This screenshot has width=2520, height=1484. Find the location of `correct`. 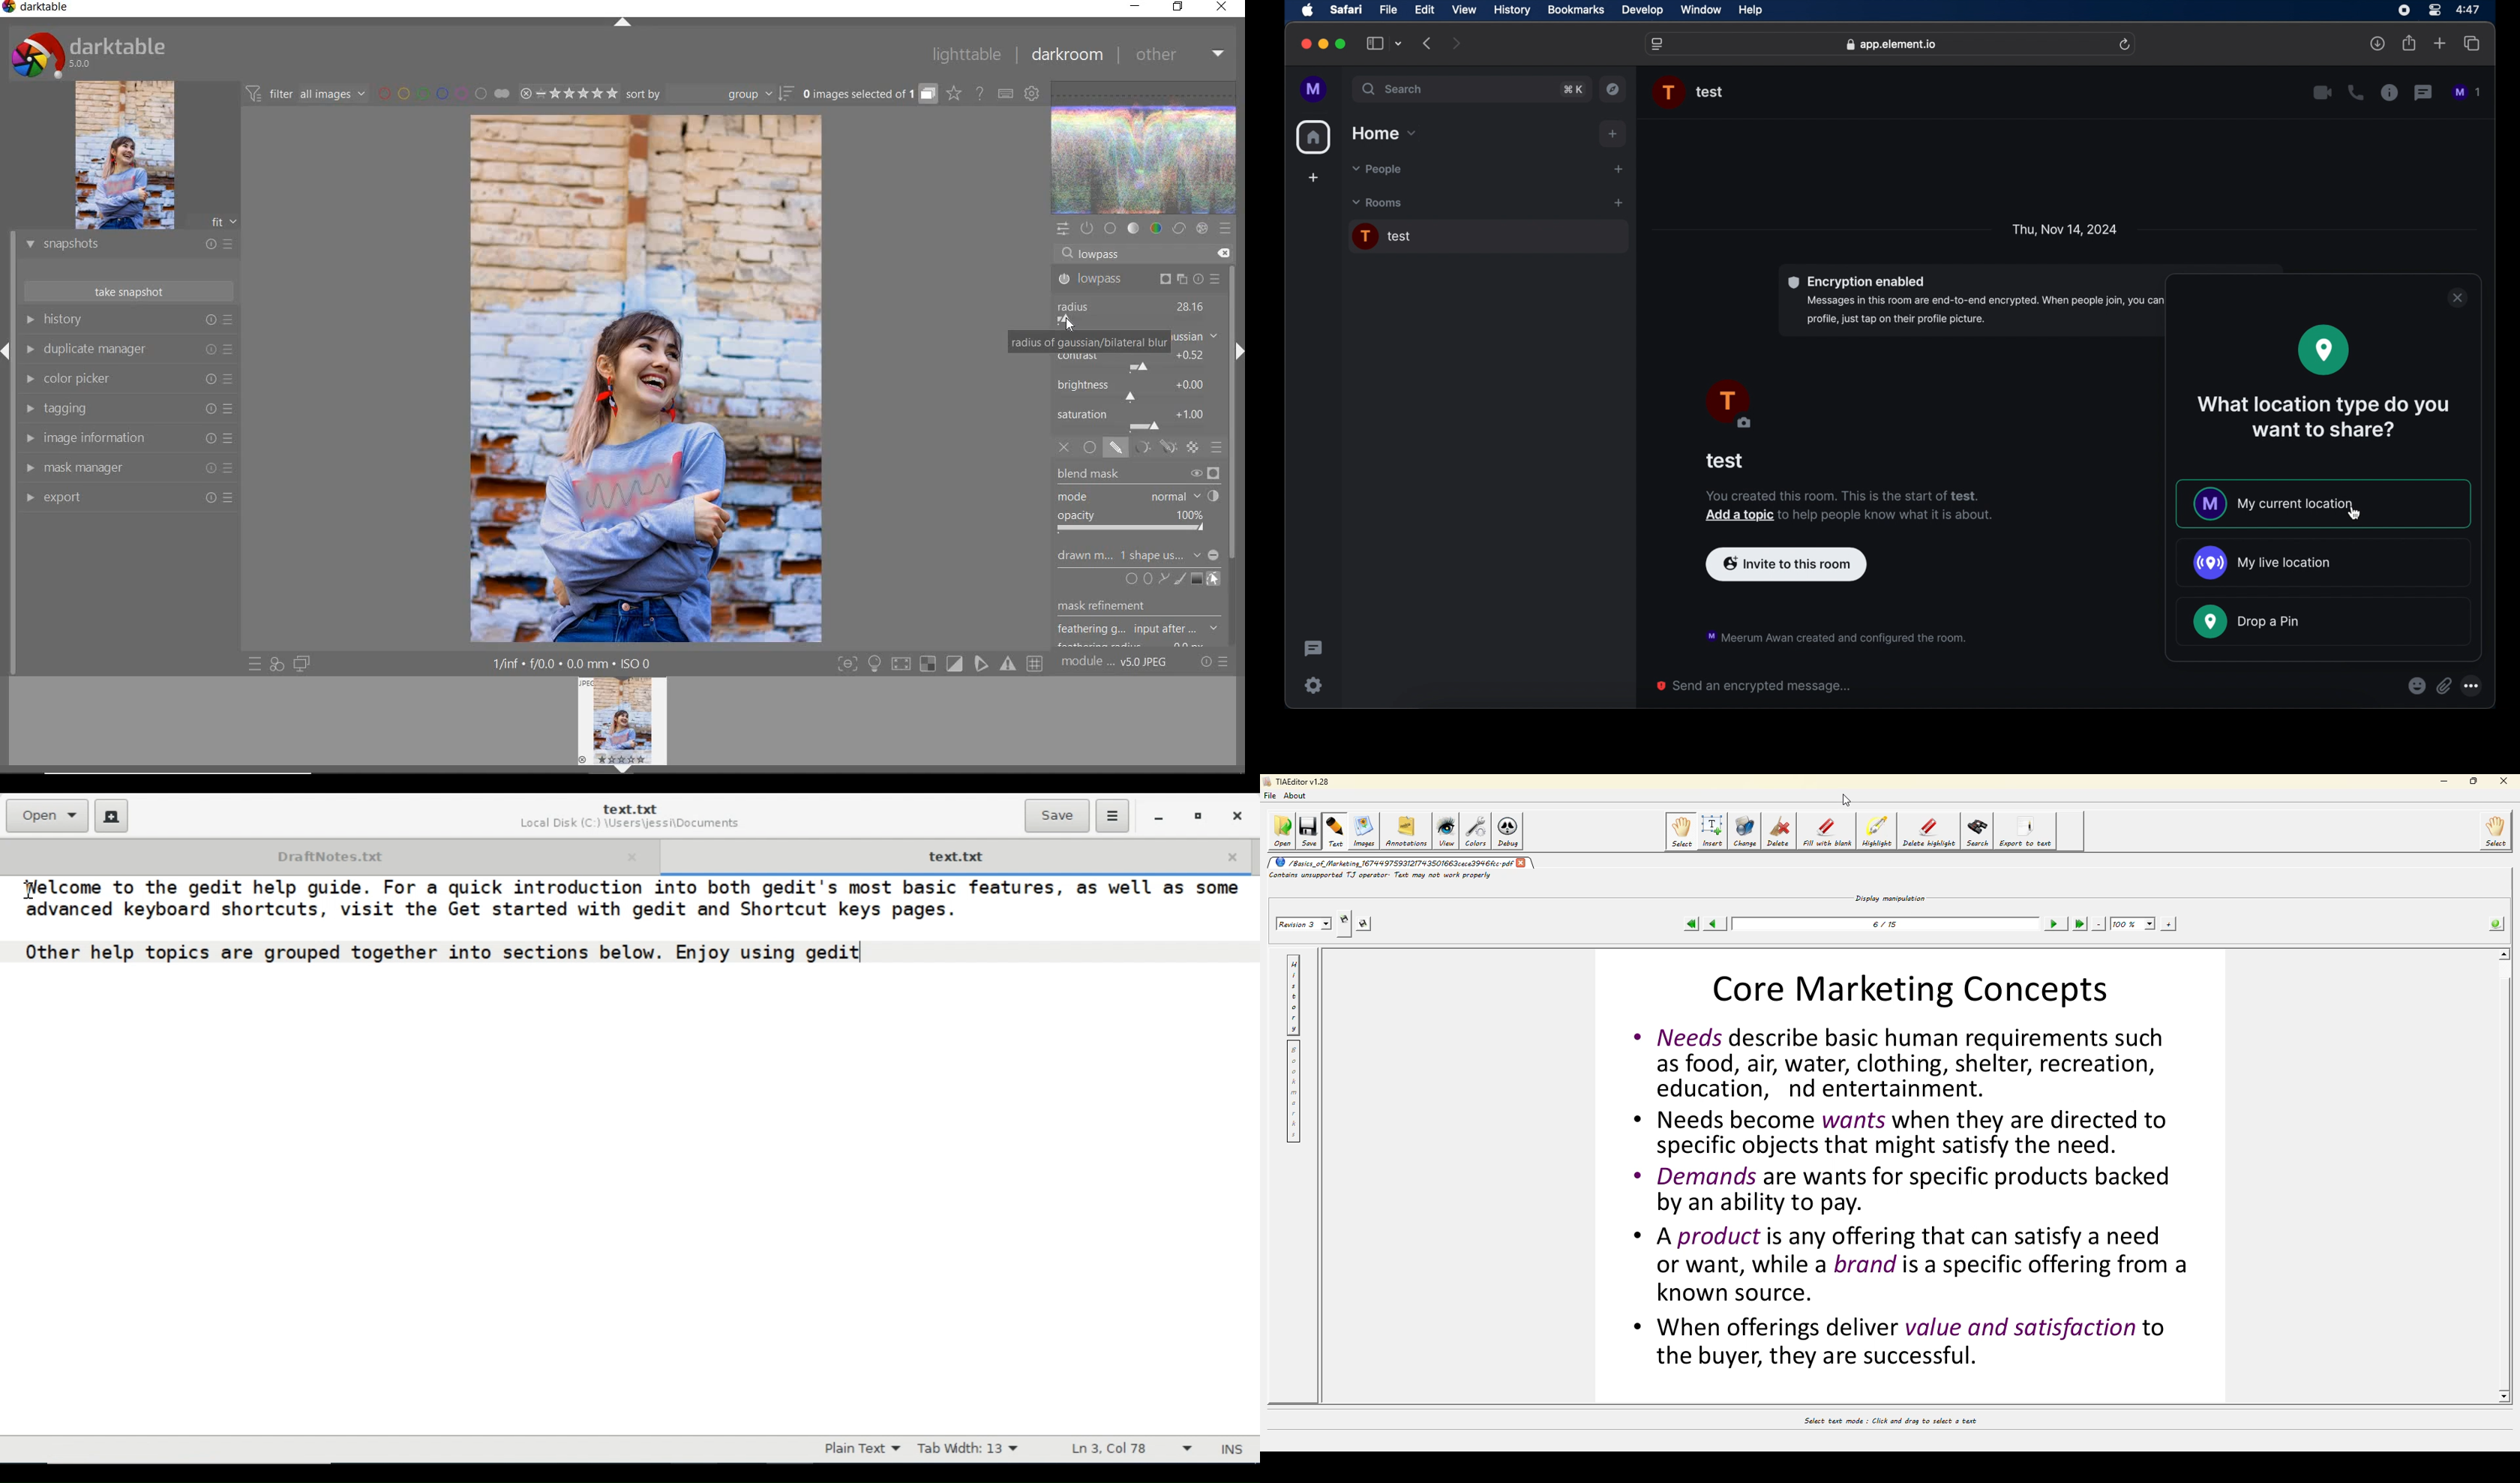

correct is located at coordinates (1179, 229).